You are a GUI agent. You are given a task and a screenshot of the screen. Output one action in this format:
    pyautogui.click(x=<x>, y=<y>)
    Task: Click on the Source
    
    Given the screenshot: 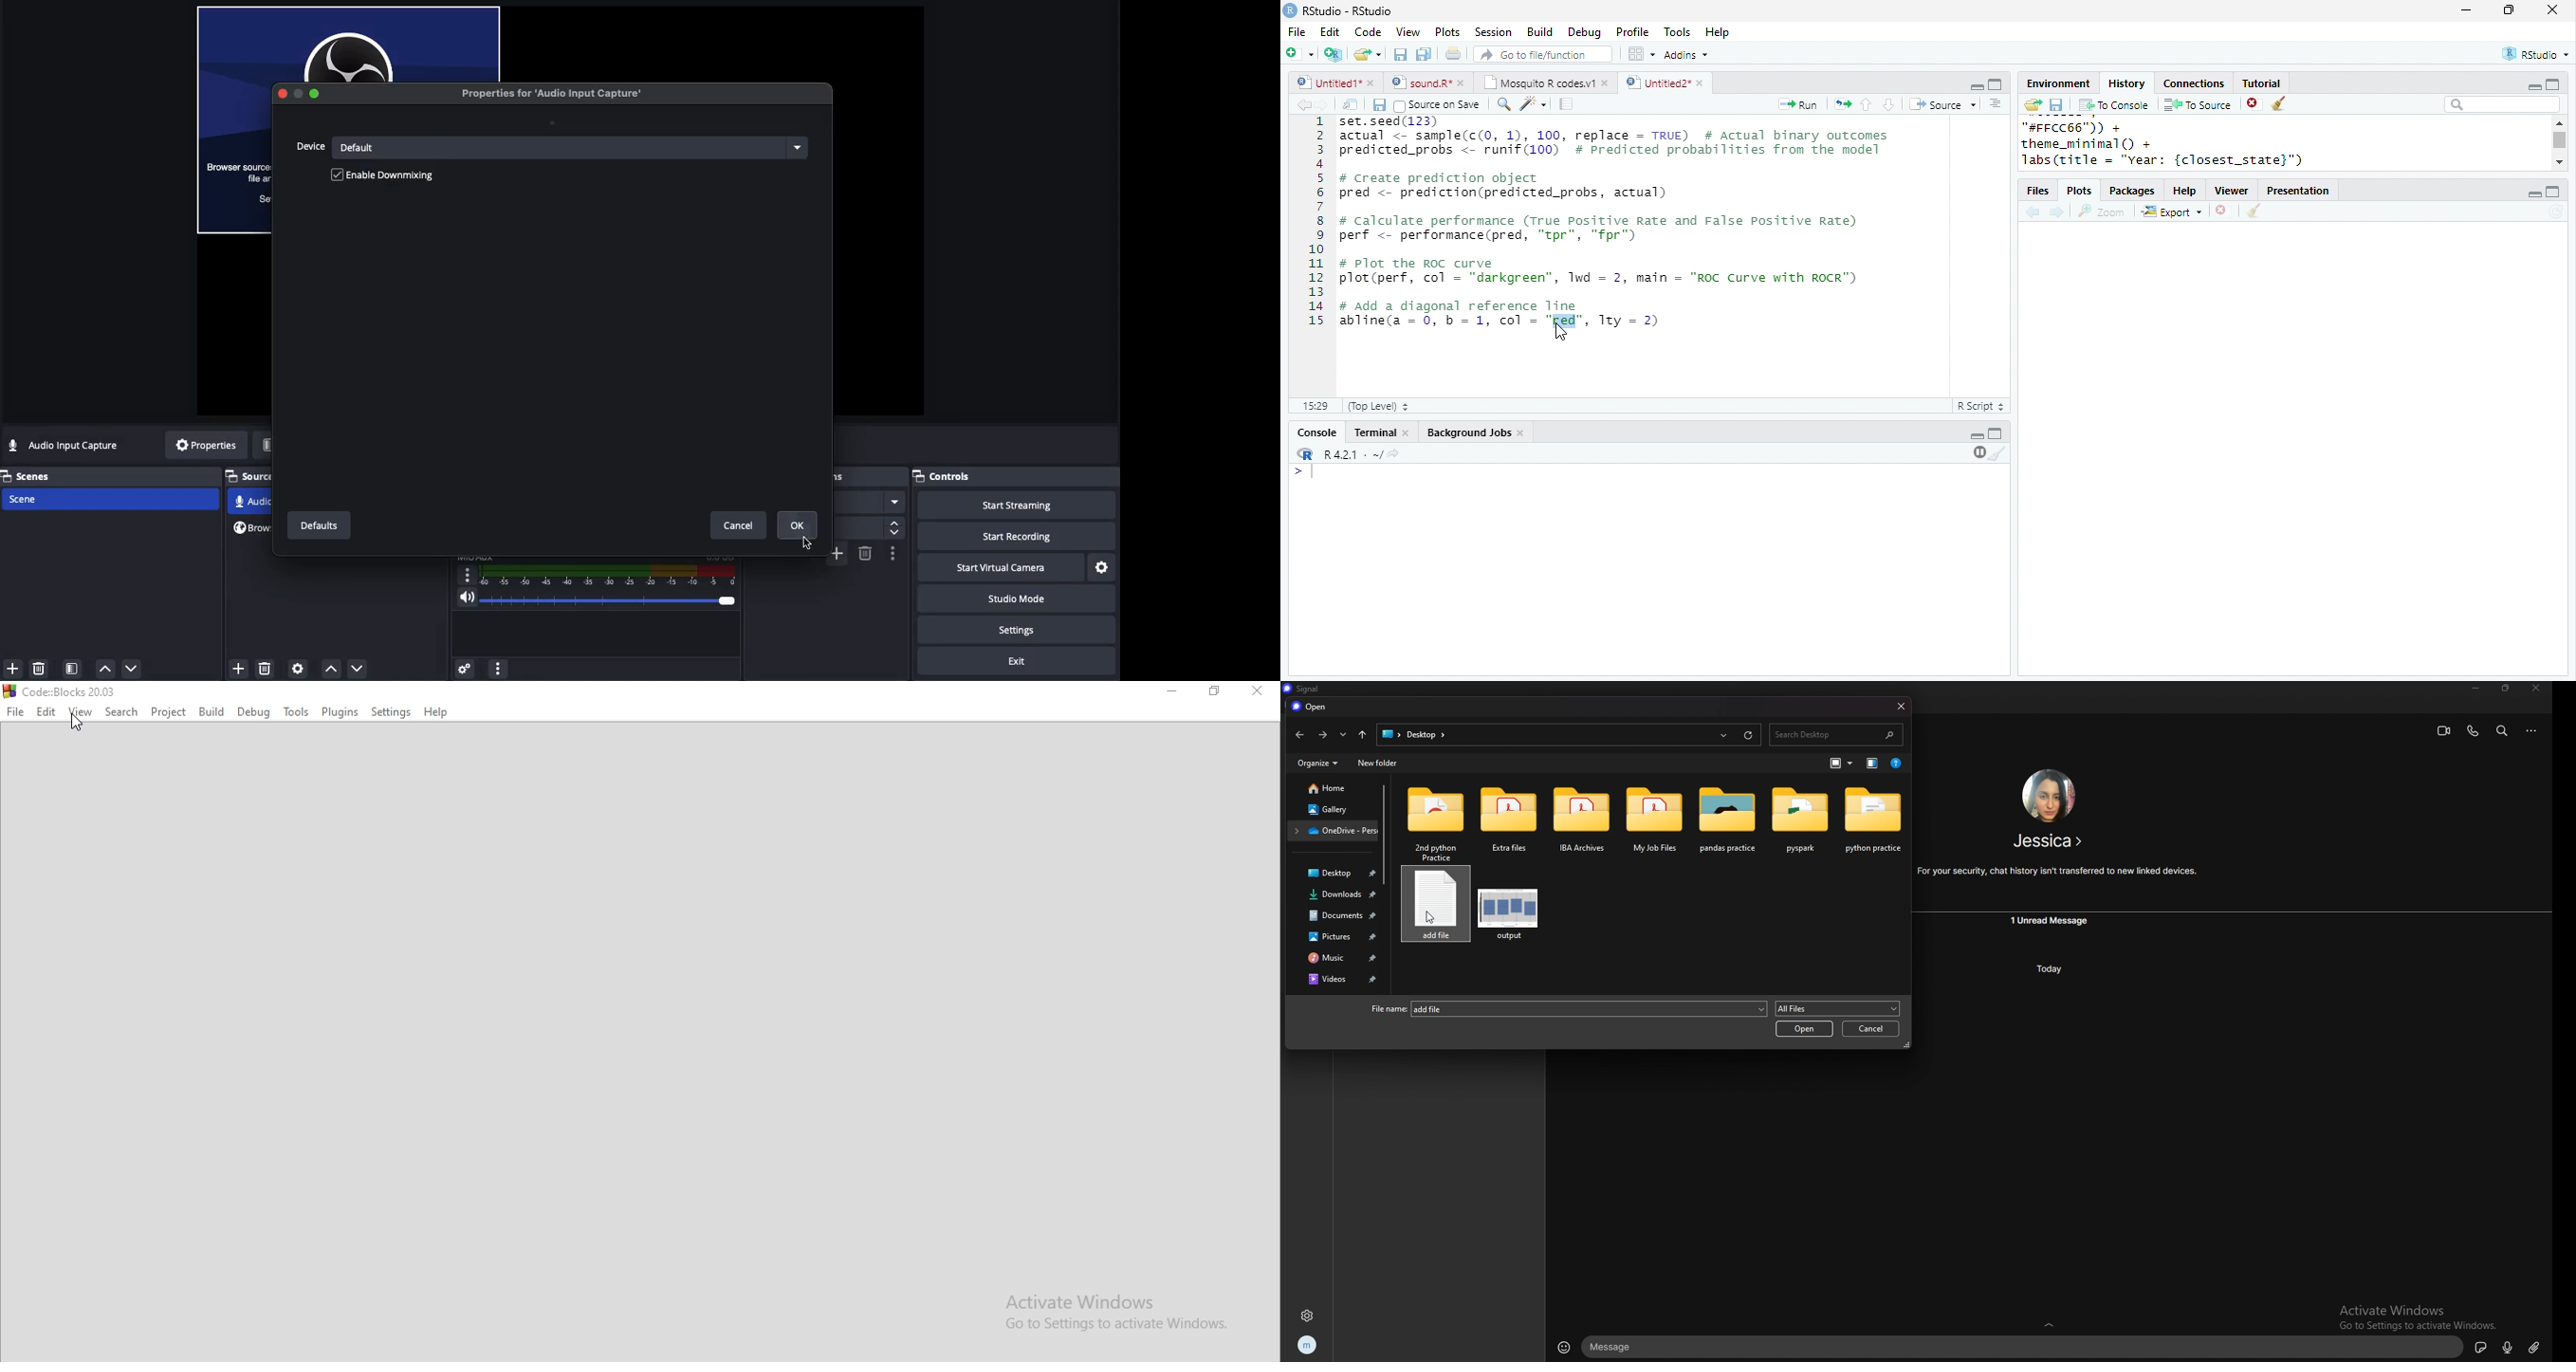 What is the action you would take?
    pyautogui.click(x=1944, y=104)
    